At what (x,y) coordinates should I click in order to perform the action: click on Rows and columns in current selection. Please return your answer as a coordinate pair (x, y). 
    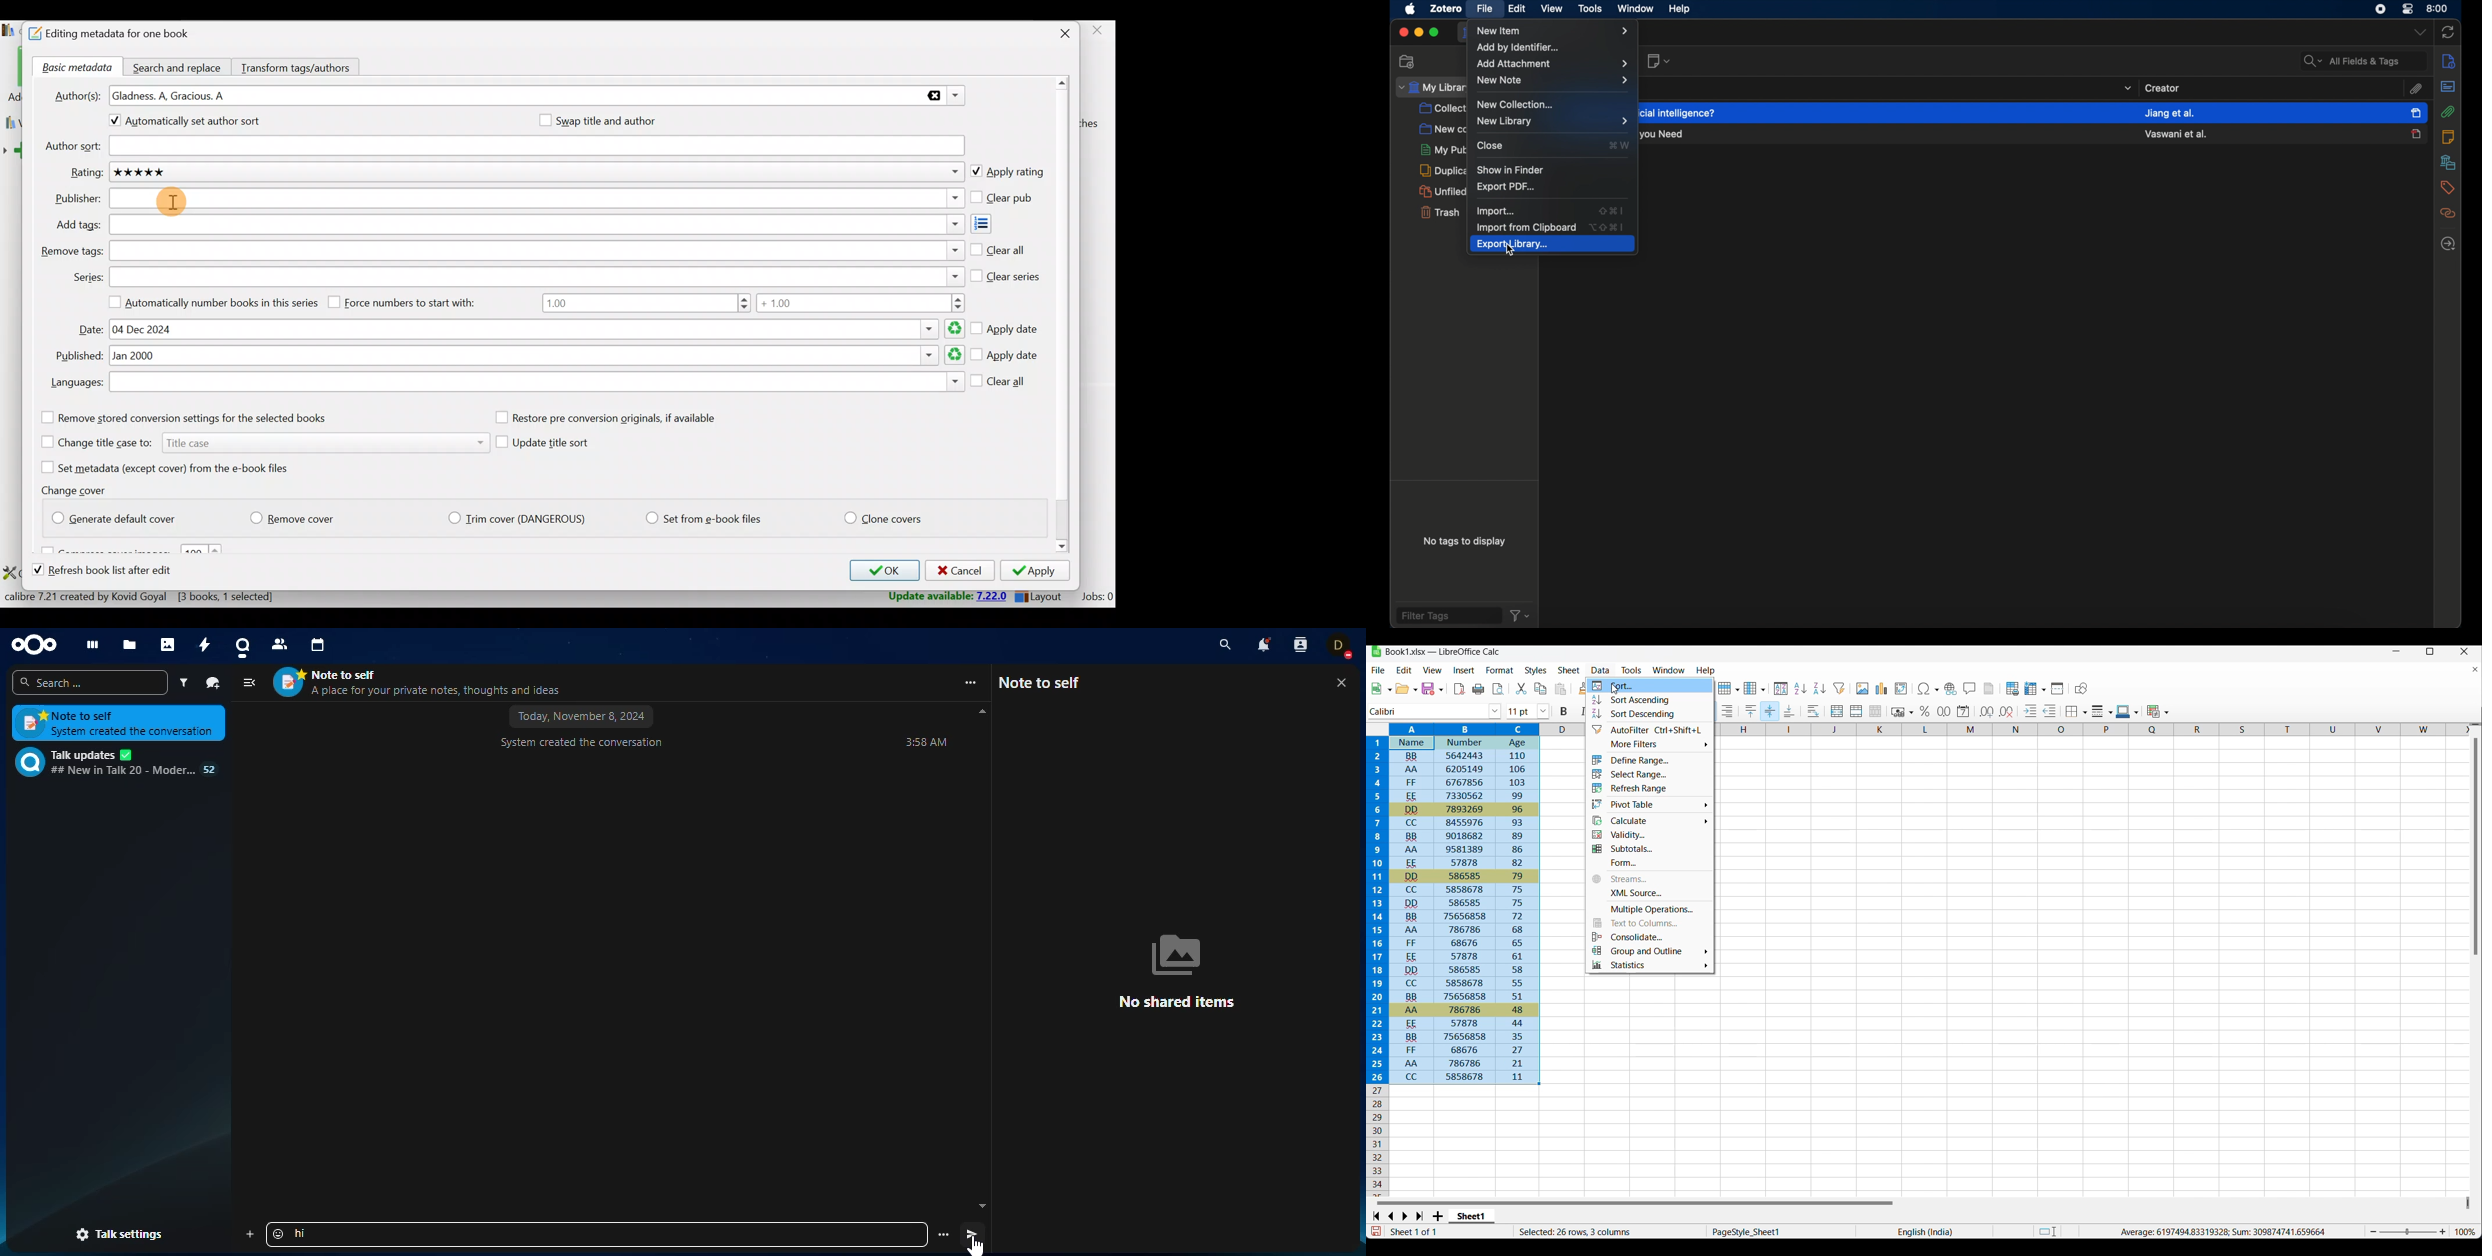
    Looking at the image, I should click on (1609, 1232).